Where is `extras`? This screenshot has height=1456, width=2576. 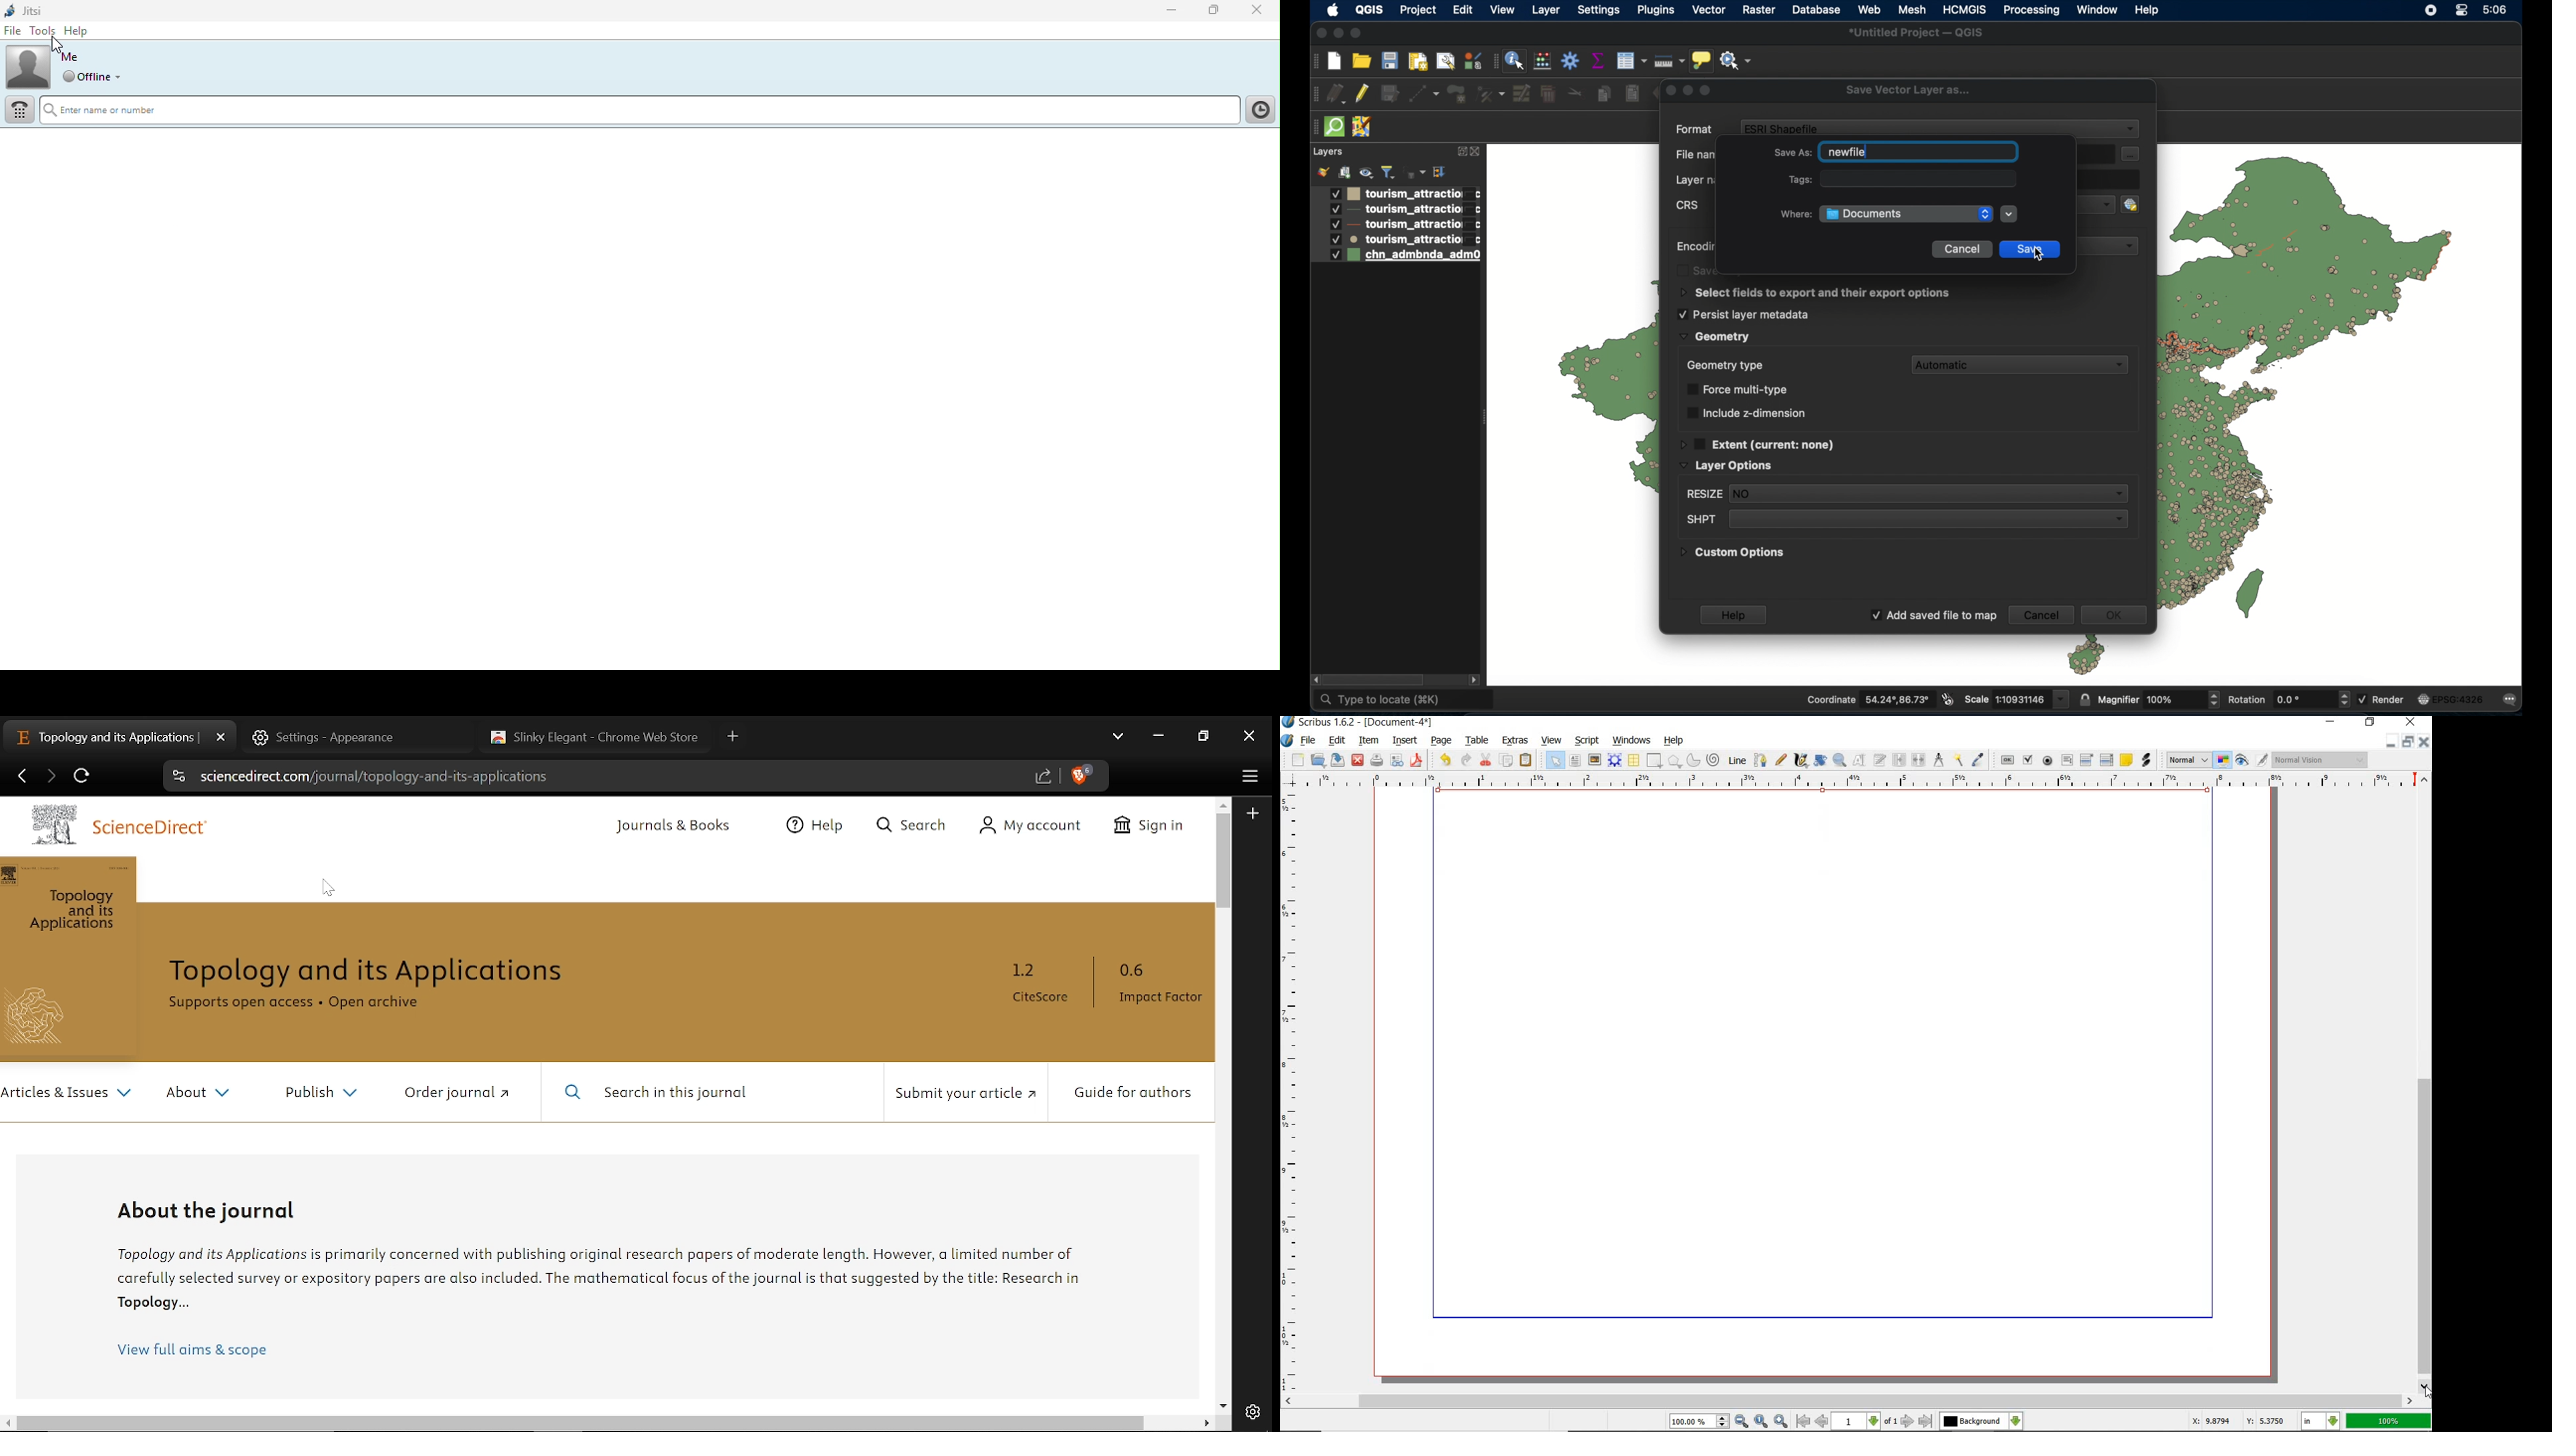 extras is located at coordinates (1514, 741).